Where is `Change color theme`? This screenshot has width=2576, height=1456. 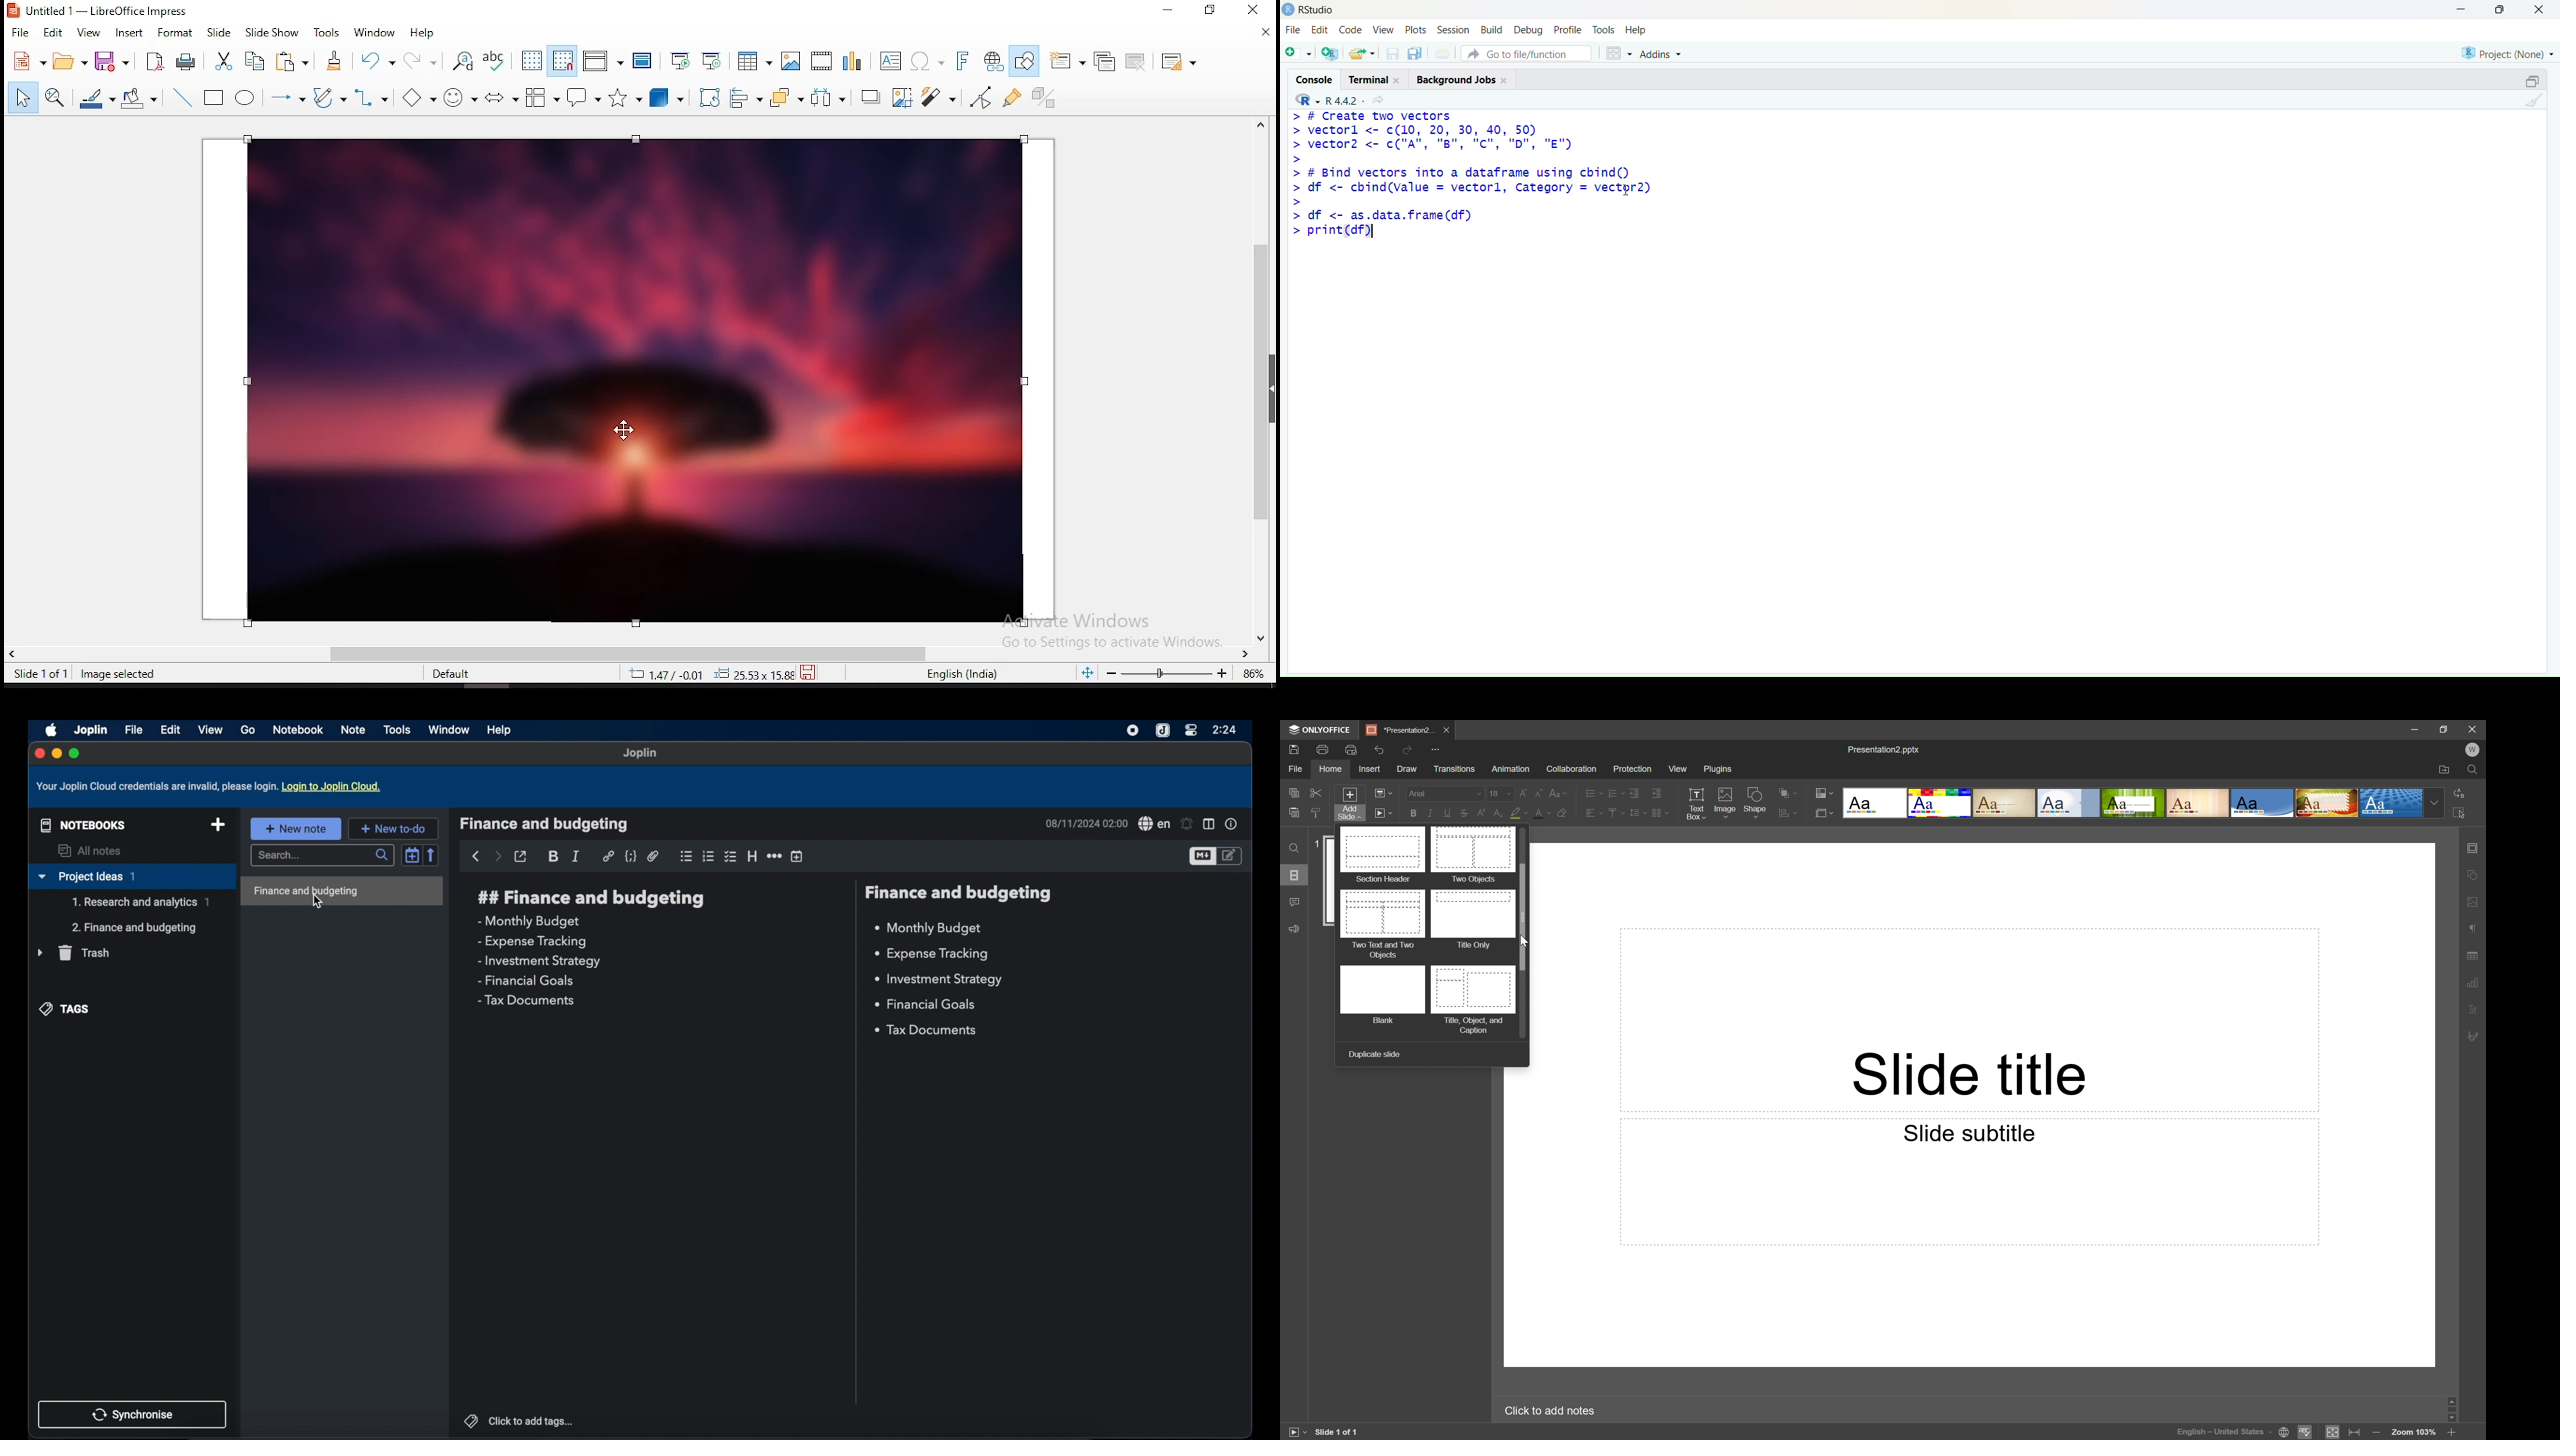
Change color theme is located at coordinates (1824, 792).